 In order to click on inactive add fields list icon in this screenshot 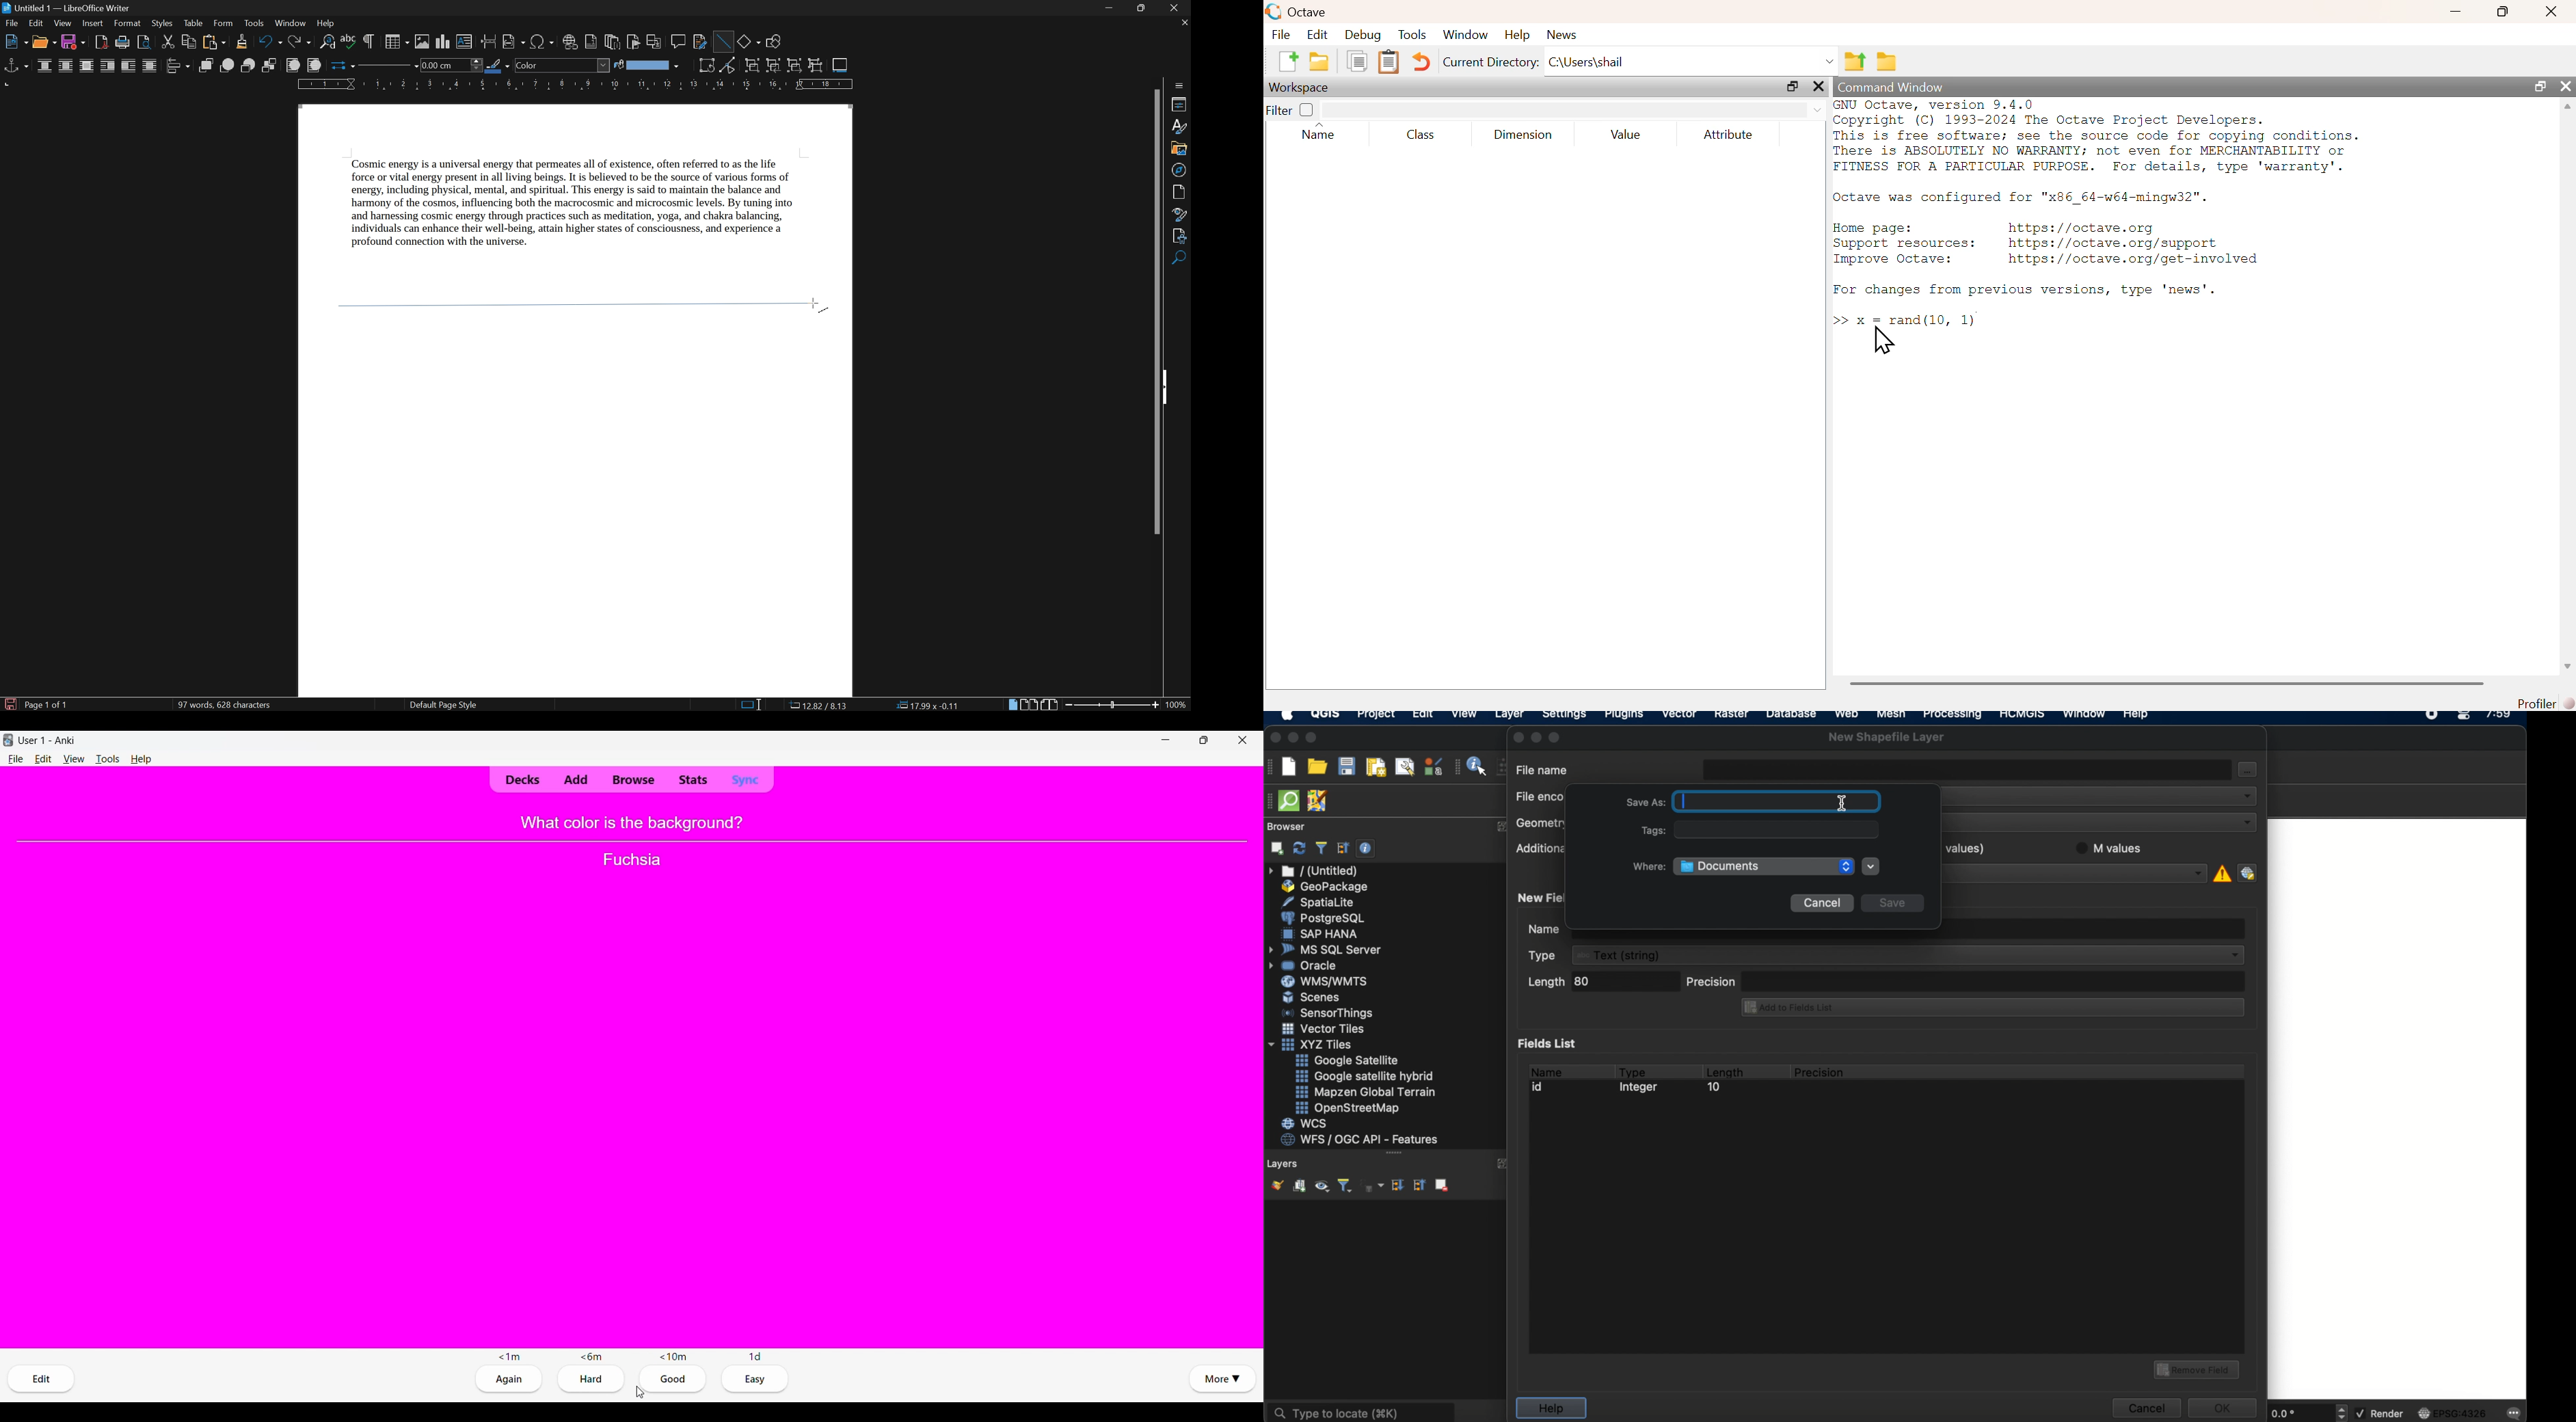, I will do `click(1991, 1009)`.